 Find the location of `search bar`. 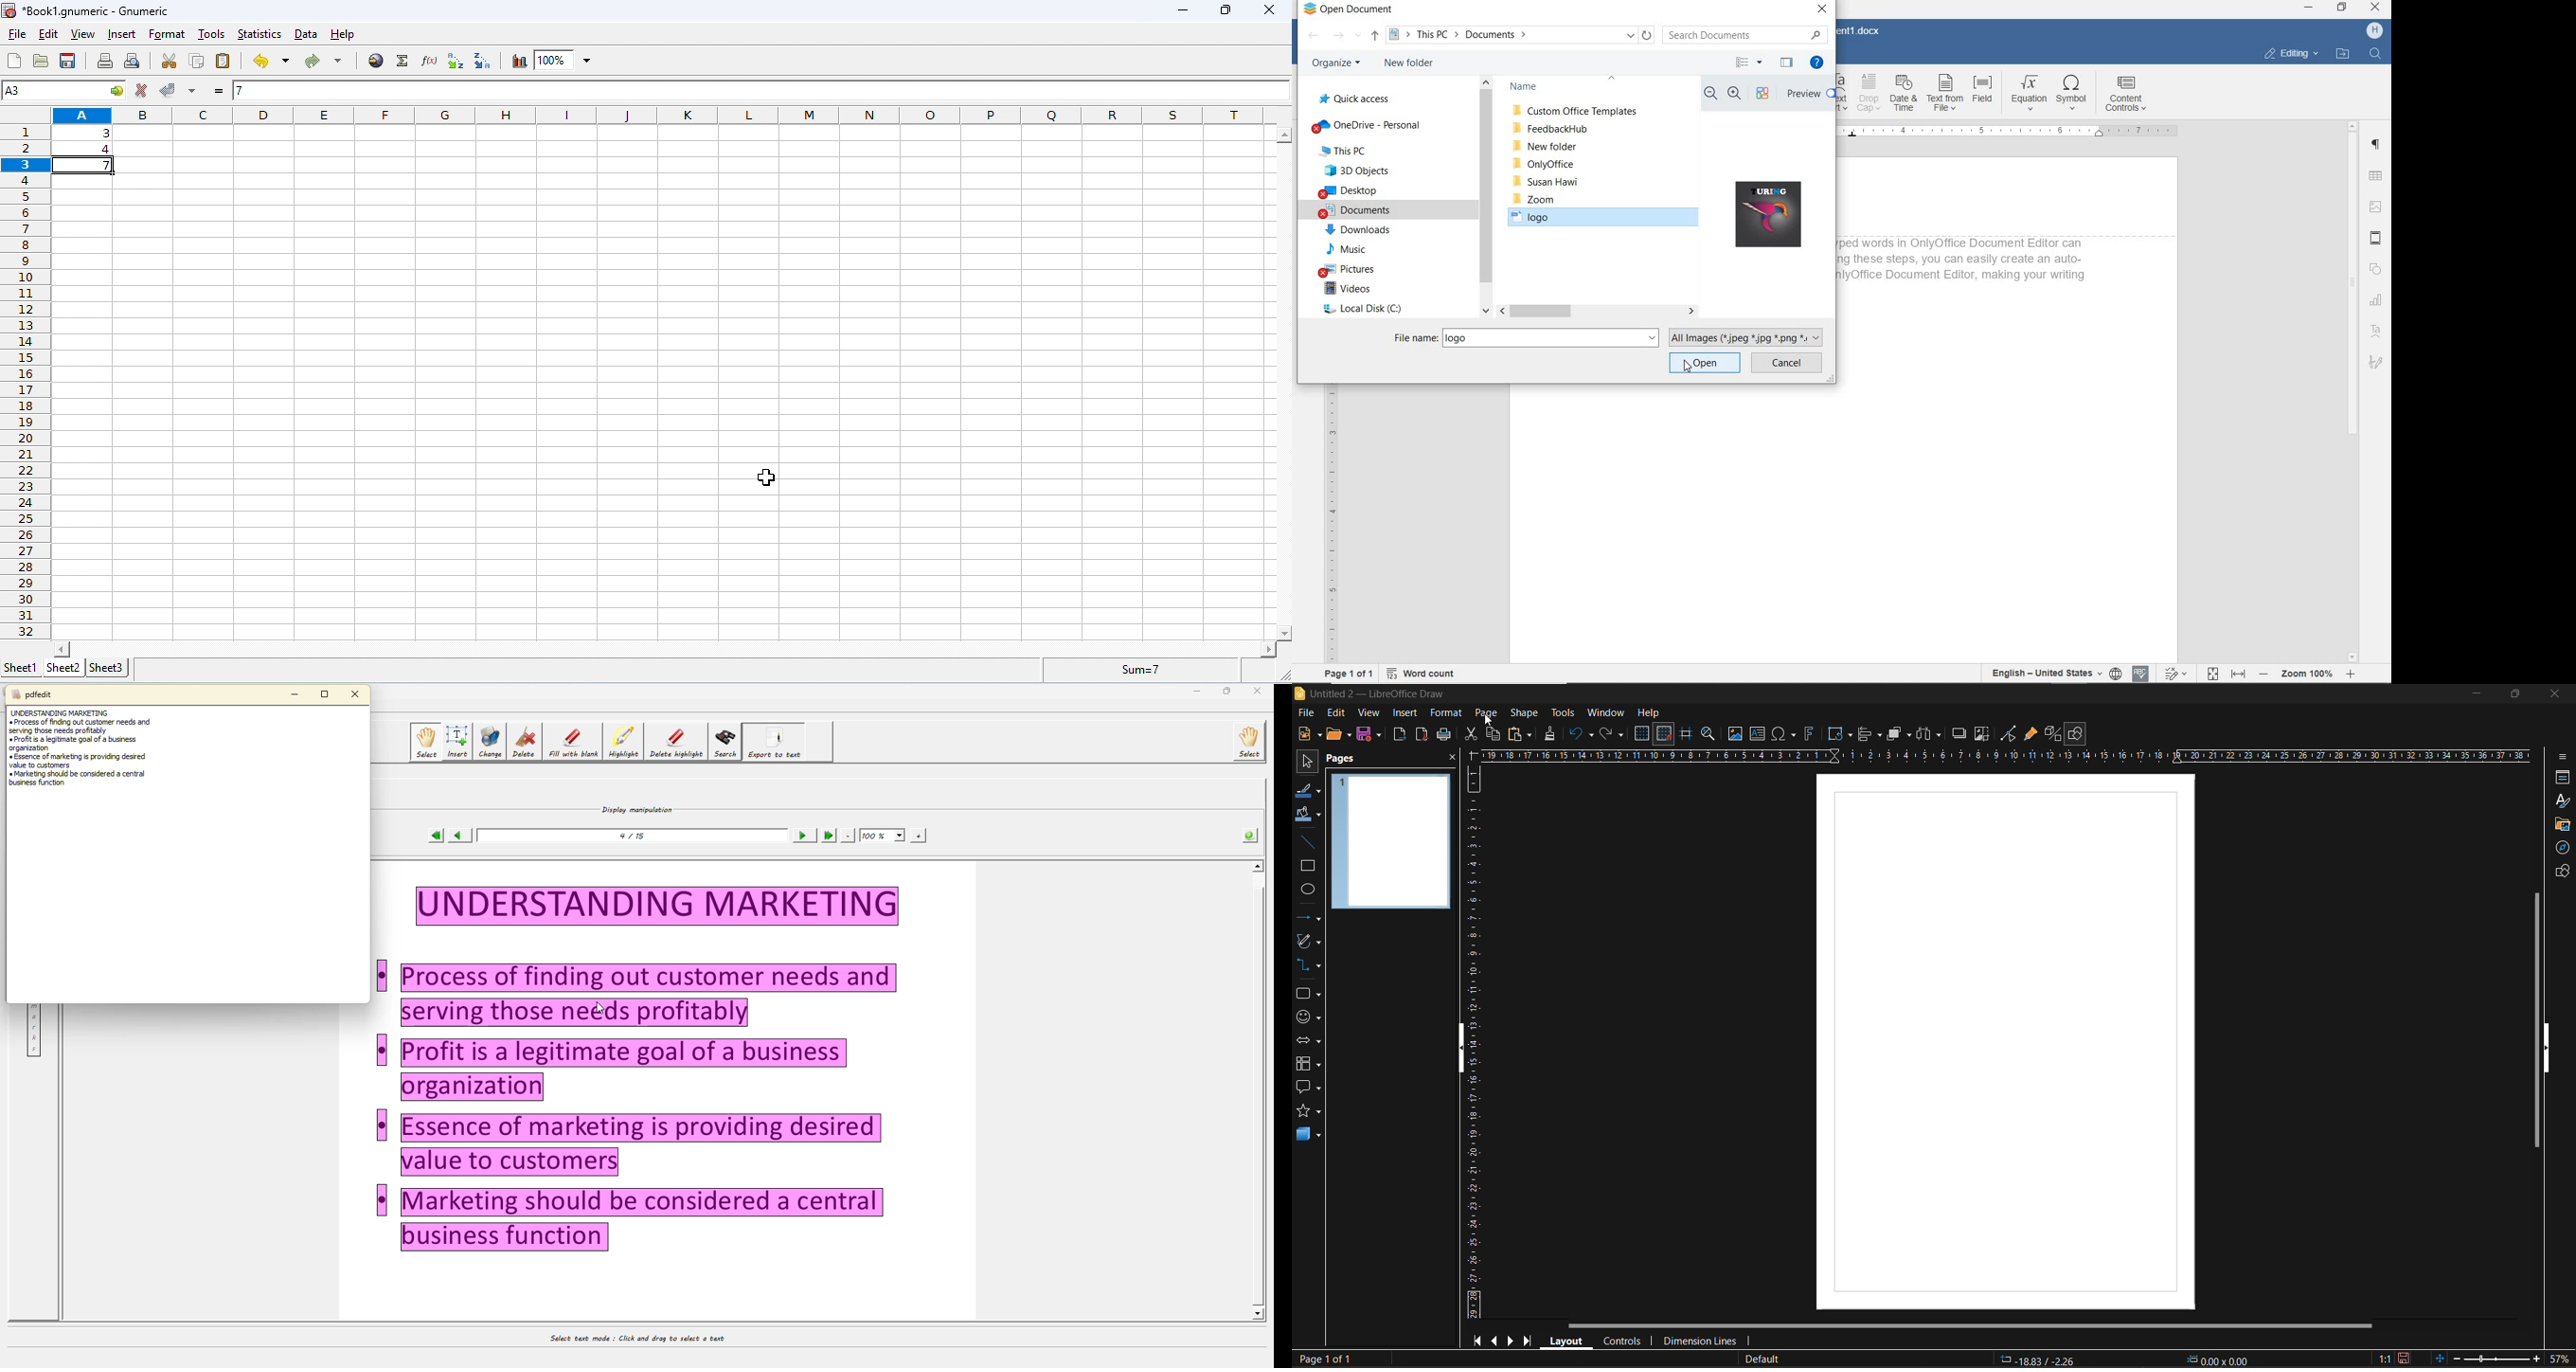

search bar is located at coordinates (1552, 337).